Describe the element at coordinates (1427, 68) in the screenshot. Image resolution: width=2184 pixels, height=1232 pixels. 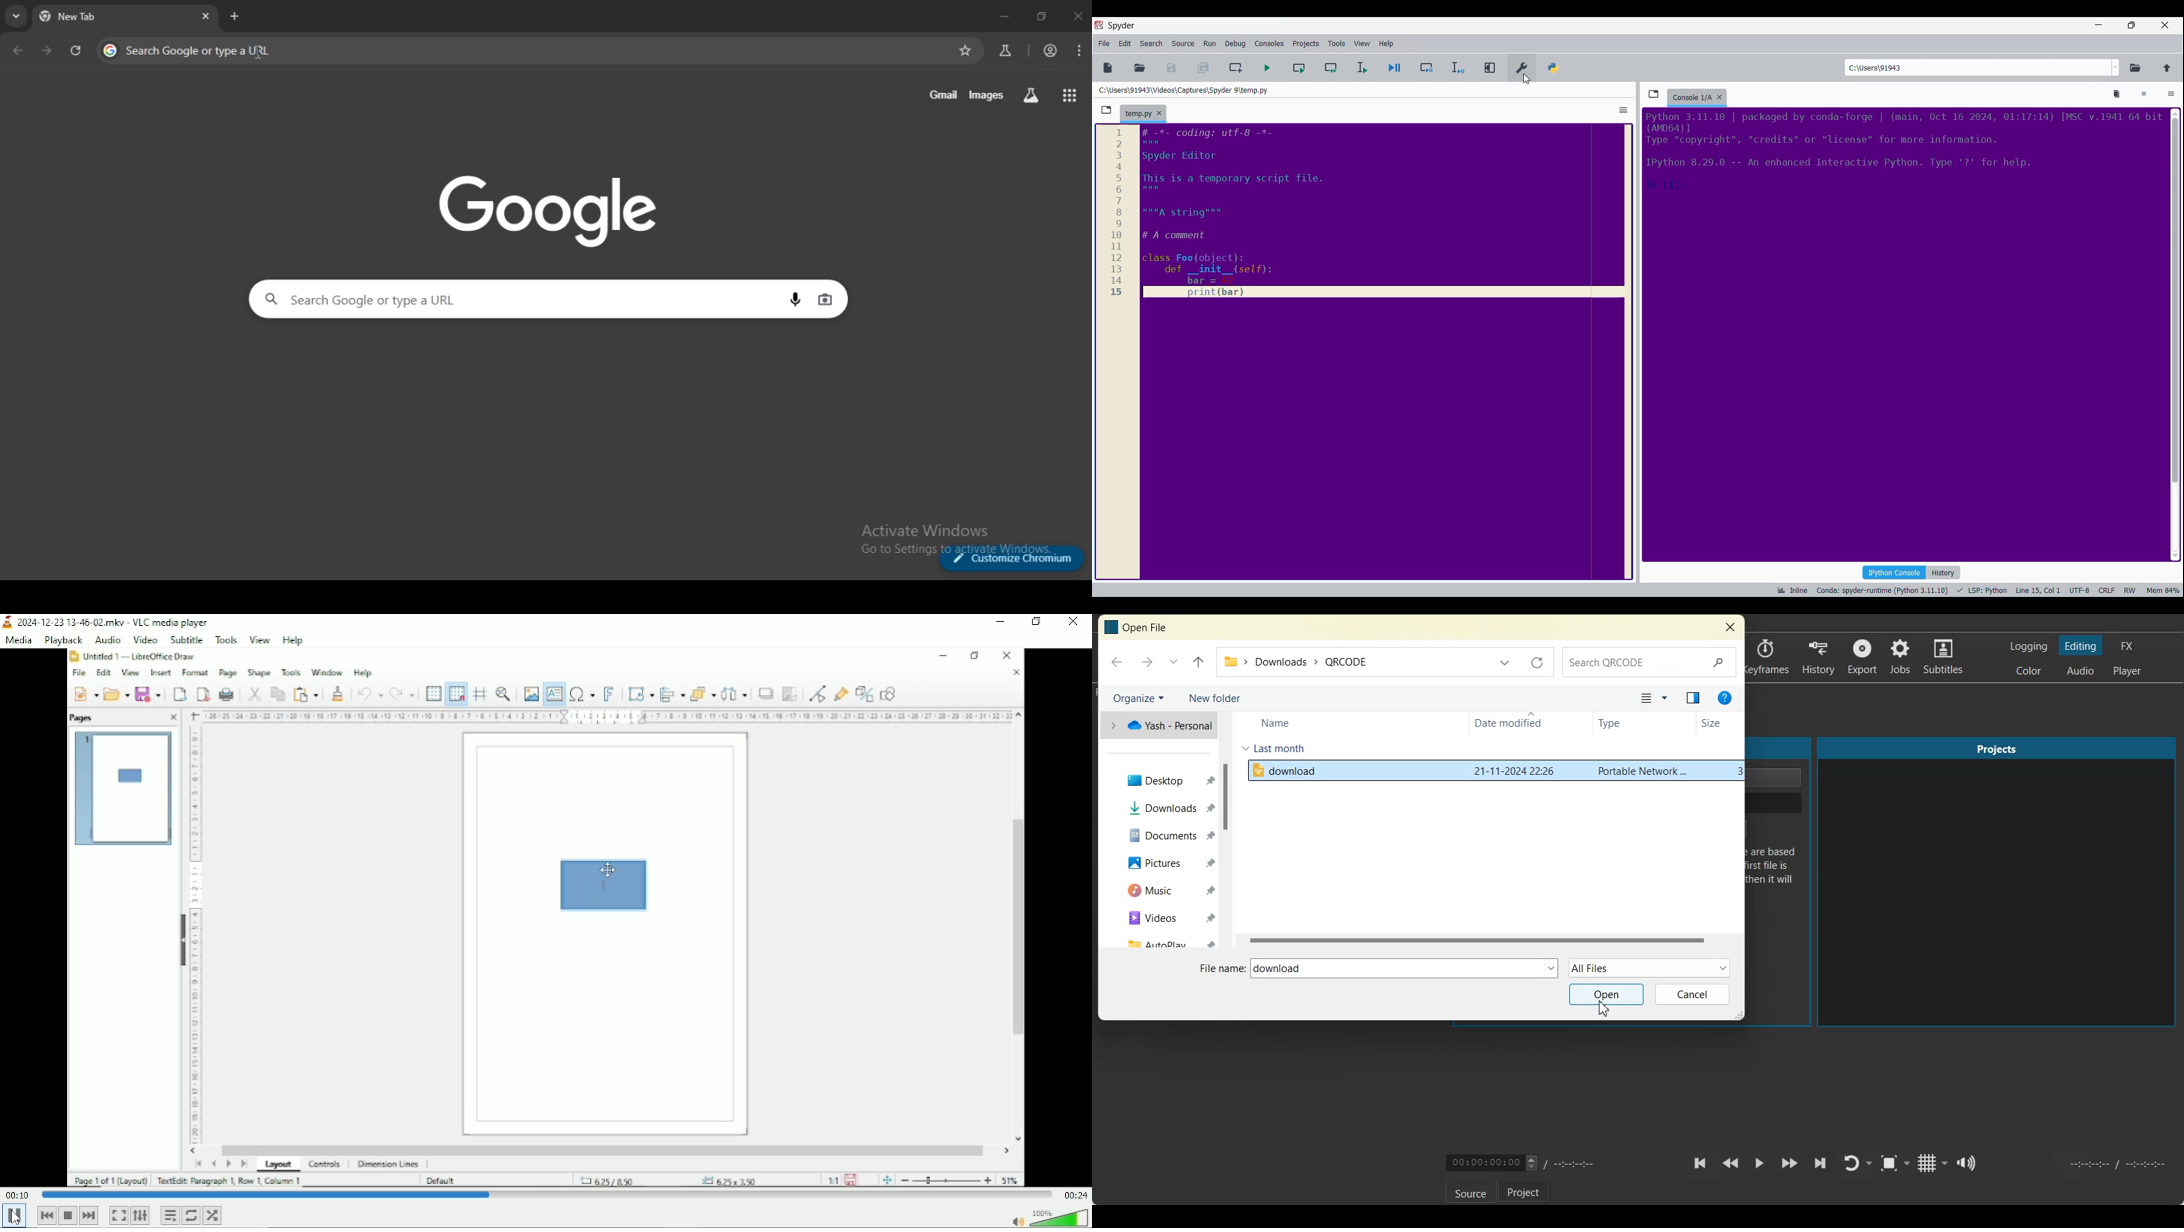
I see `Debug cell` at that location.